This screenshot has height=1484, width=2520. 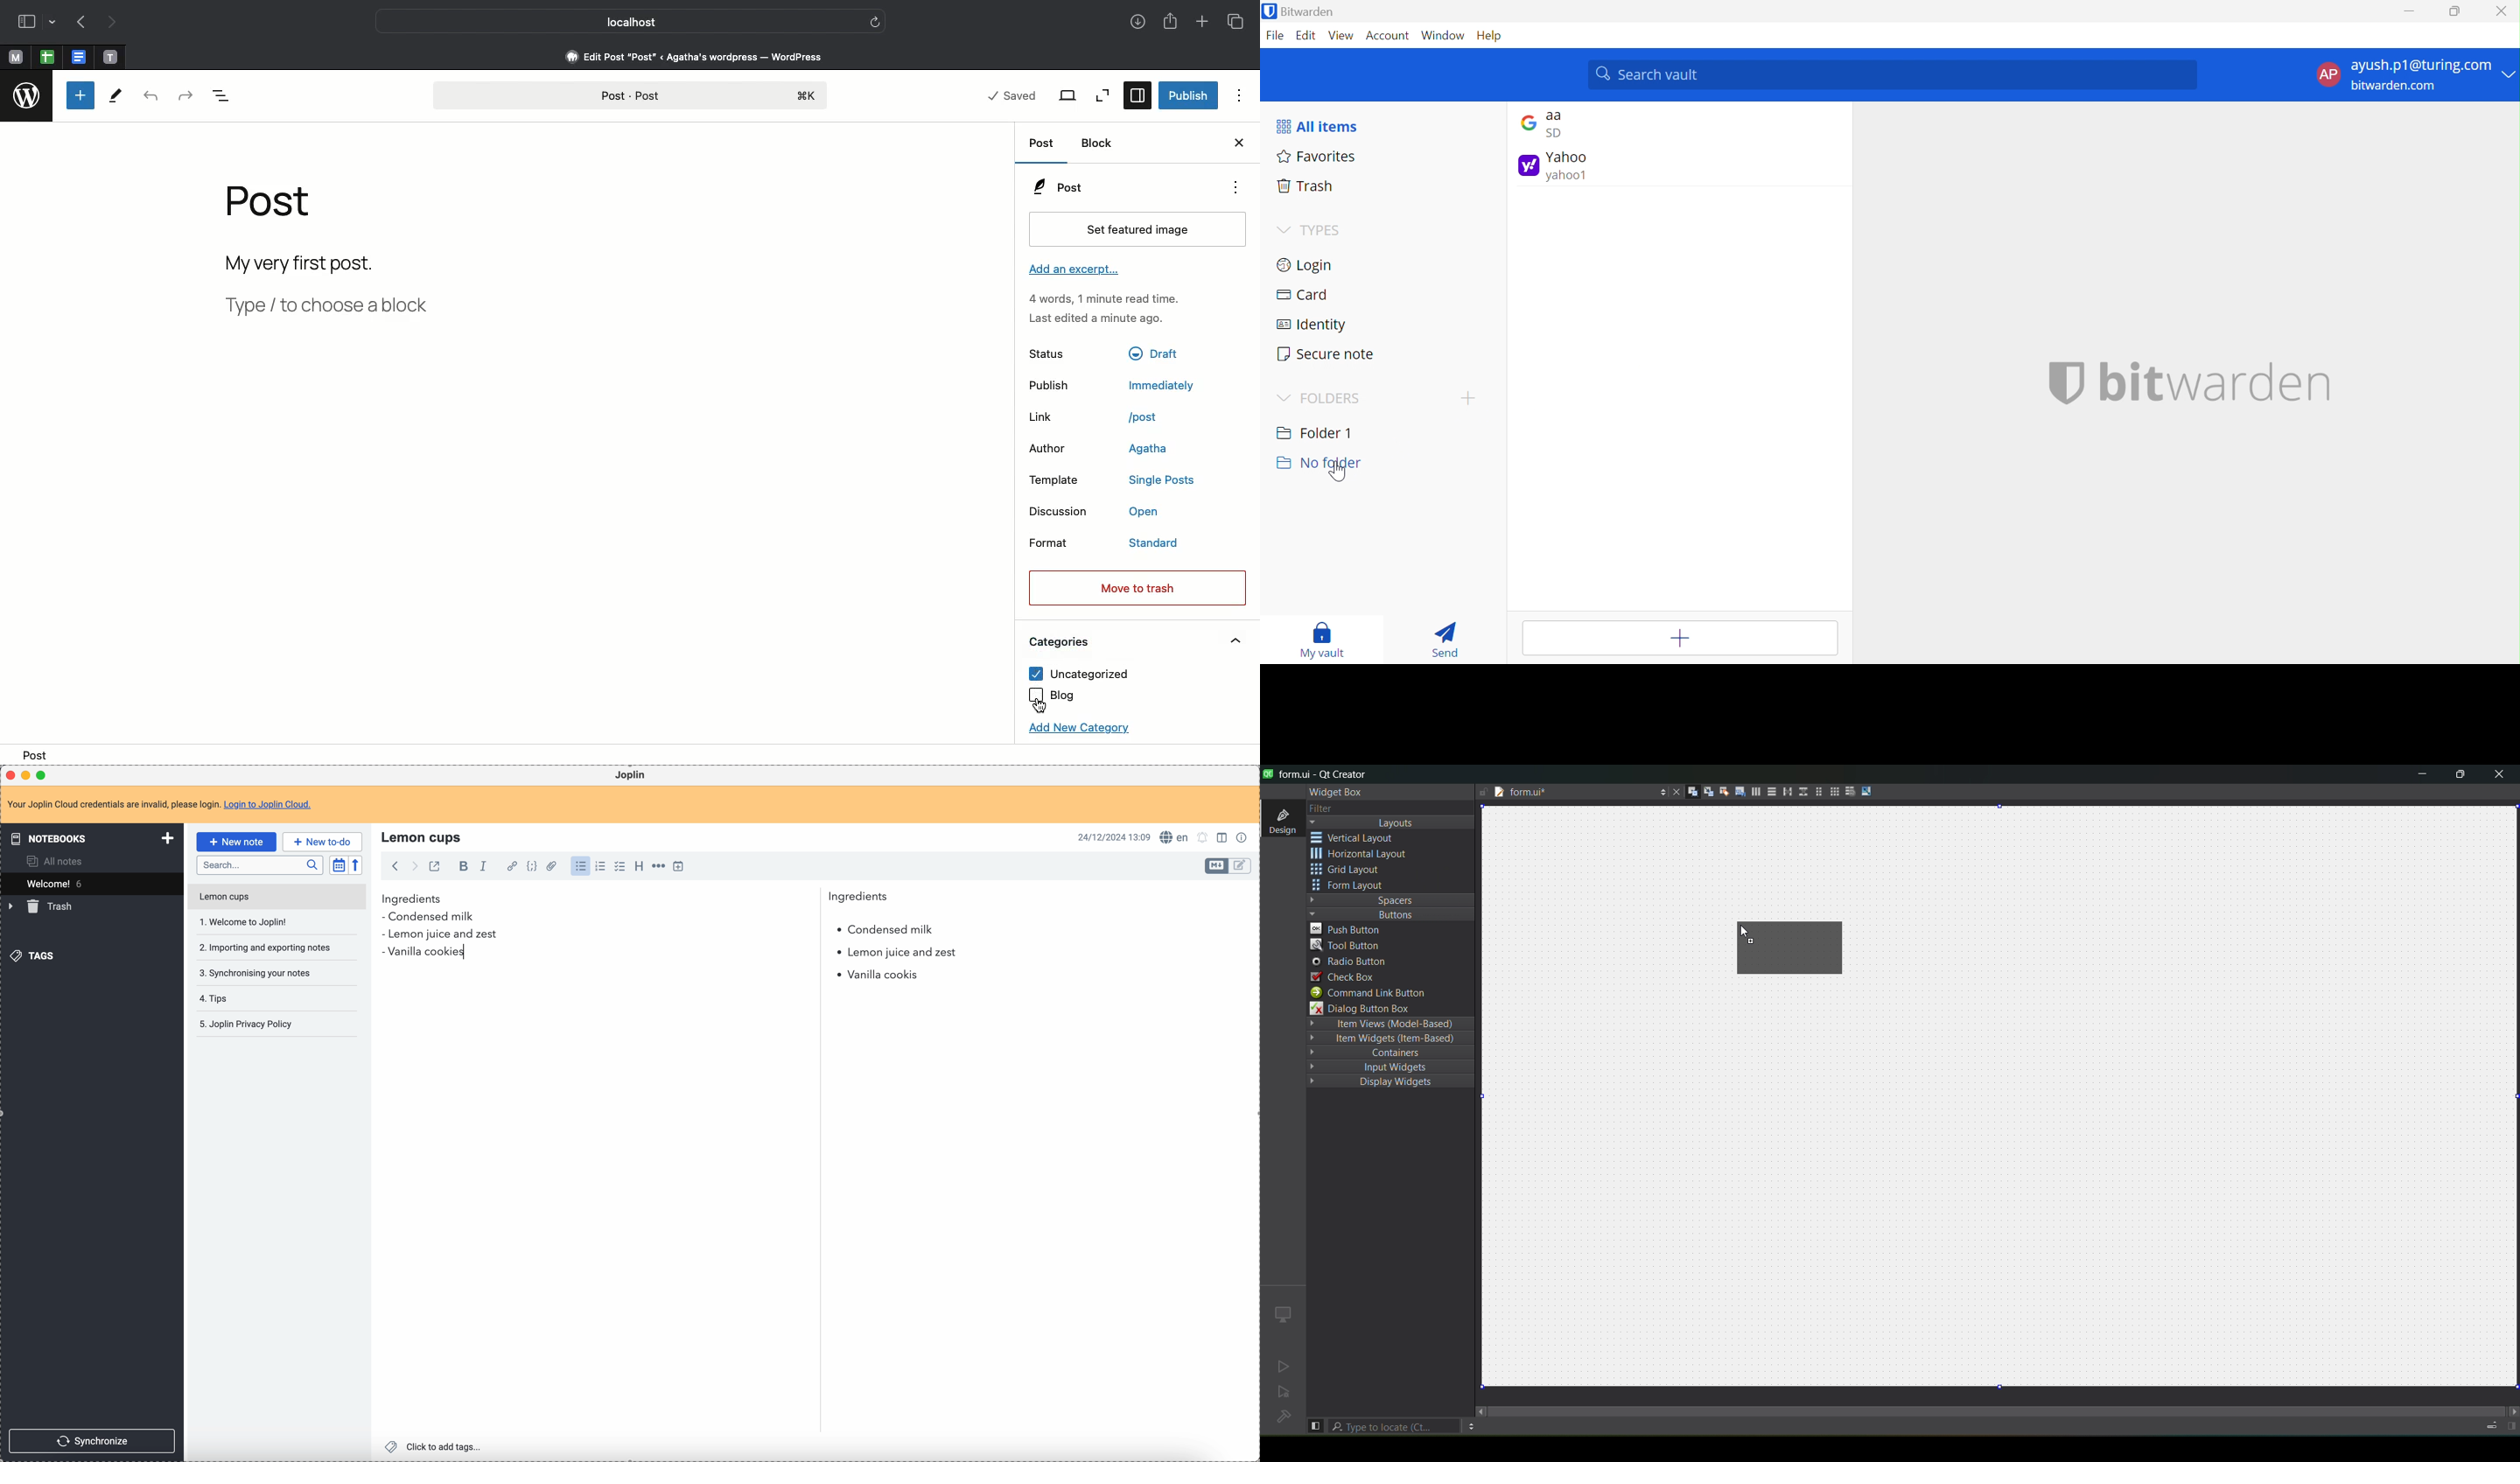 I want to click on Document, so click(x=79, y=58).